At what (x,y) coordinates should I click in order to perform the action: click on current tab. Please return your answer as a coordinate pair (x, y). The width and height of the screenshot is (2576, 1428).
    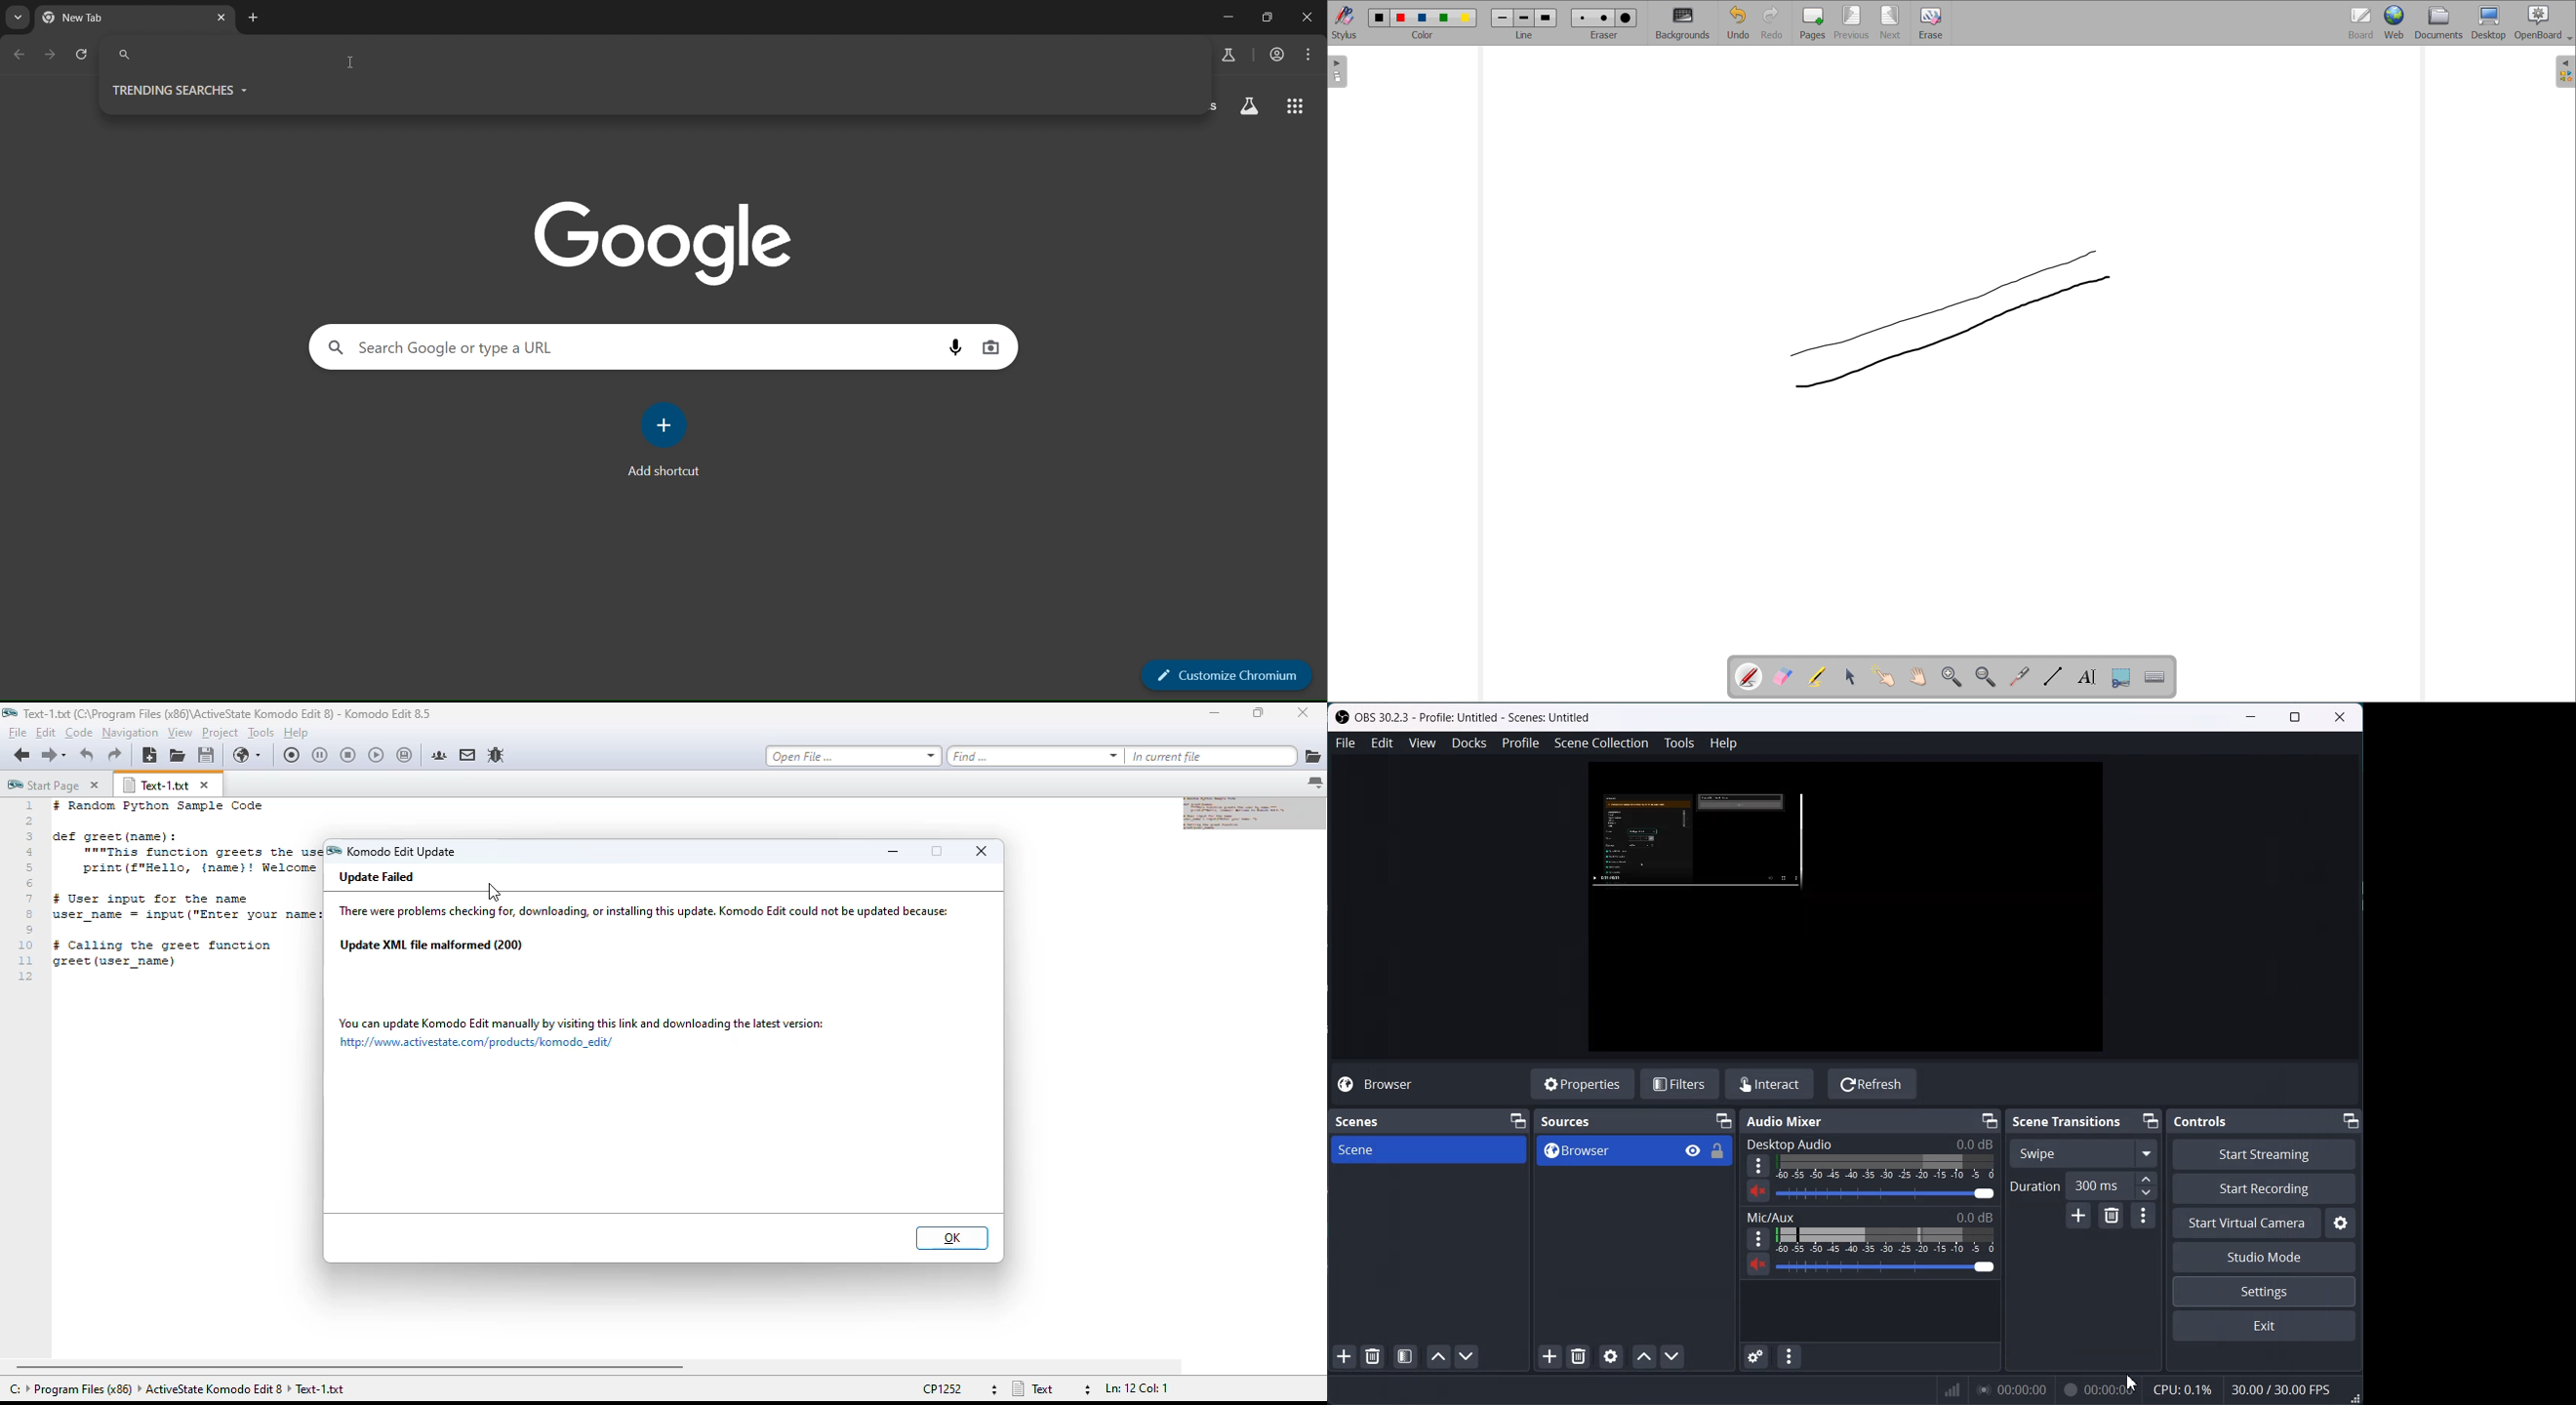
    Looking at the image, I should click on (100, 17).